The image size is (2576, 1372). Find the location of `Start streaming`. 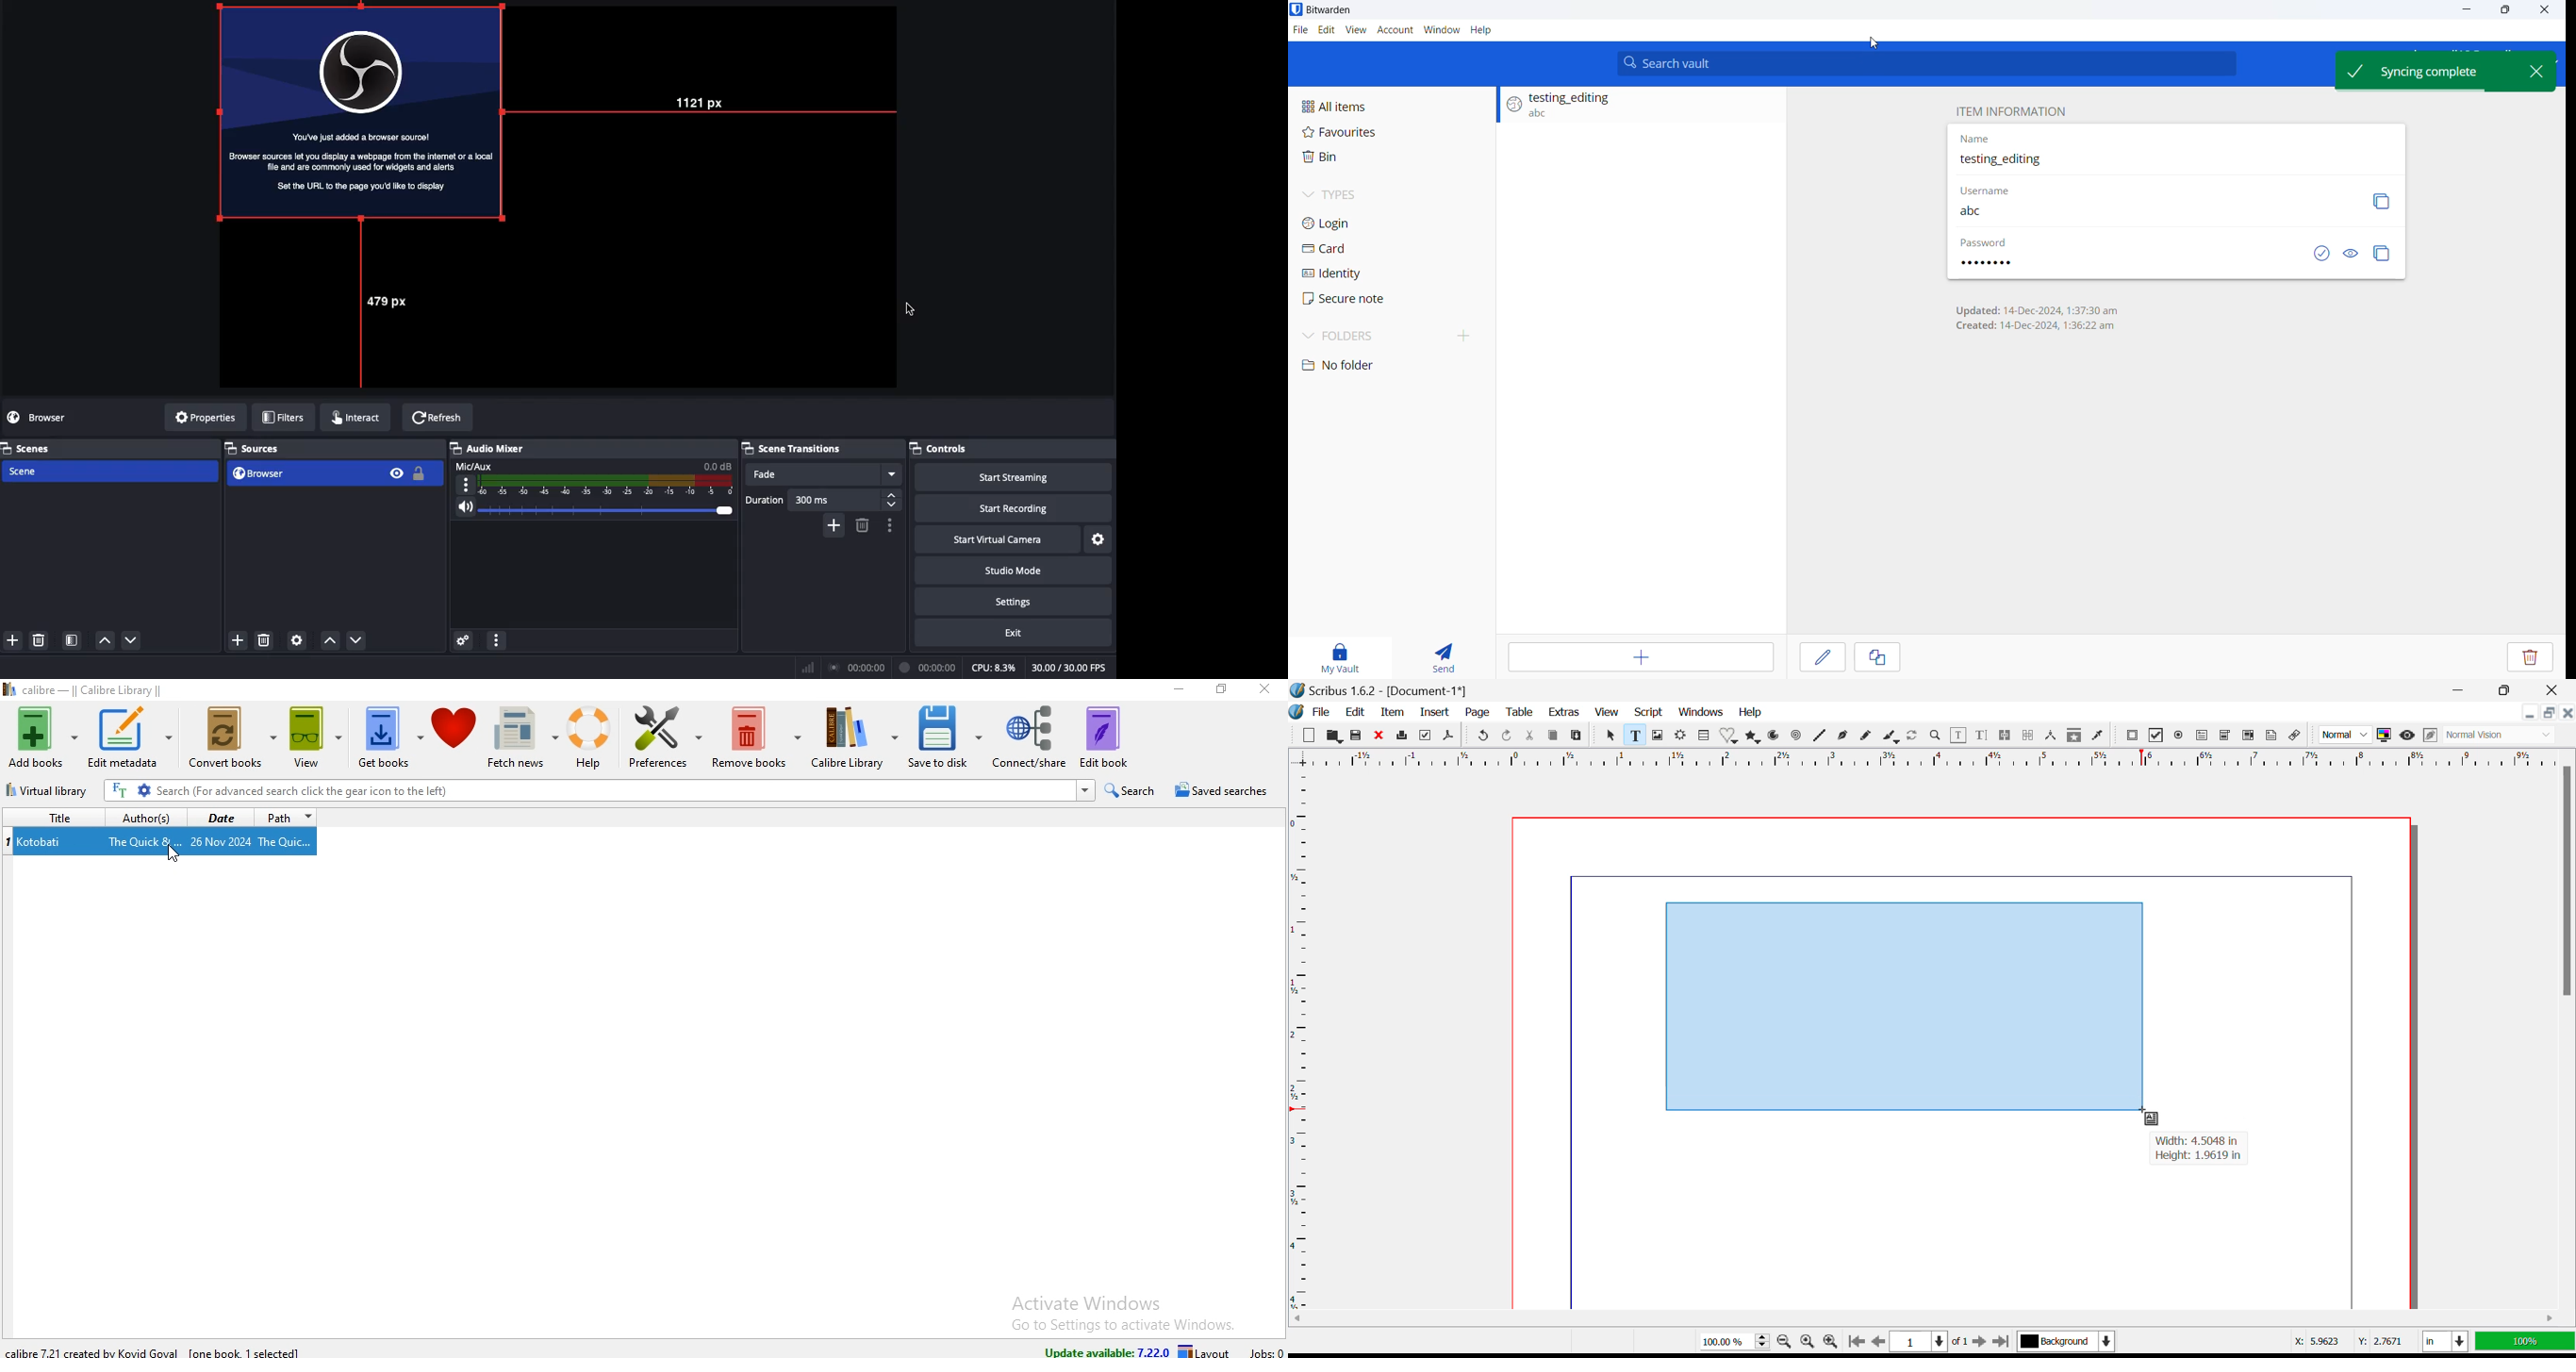

Start streaming is located at coordinates (1019, 474).